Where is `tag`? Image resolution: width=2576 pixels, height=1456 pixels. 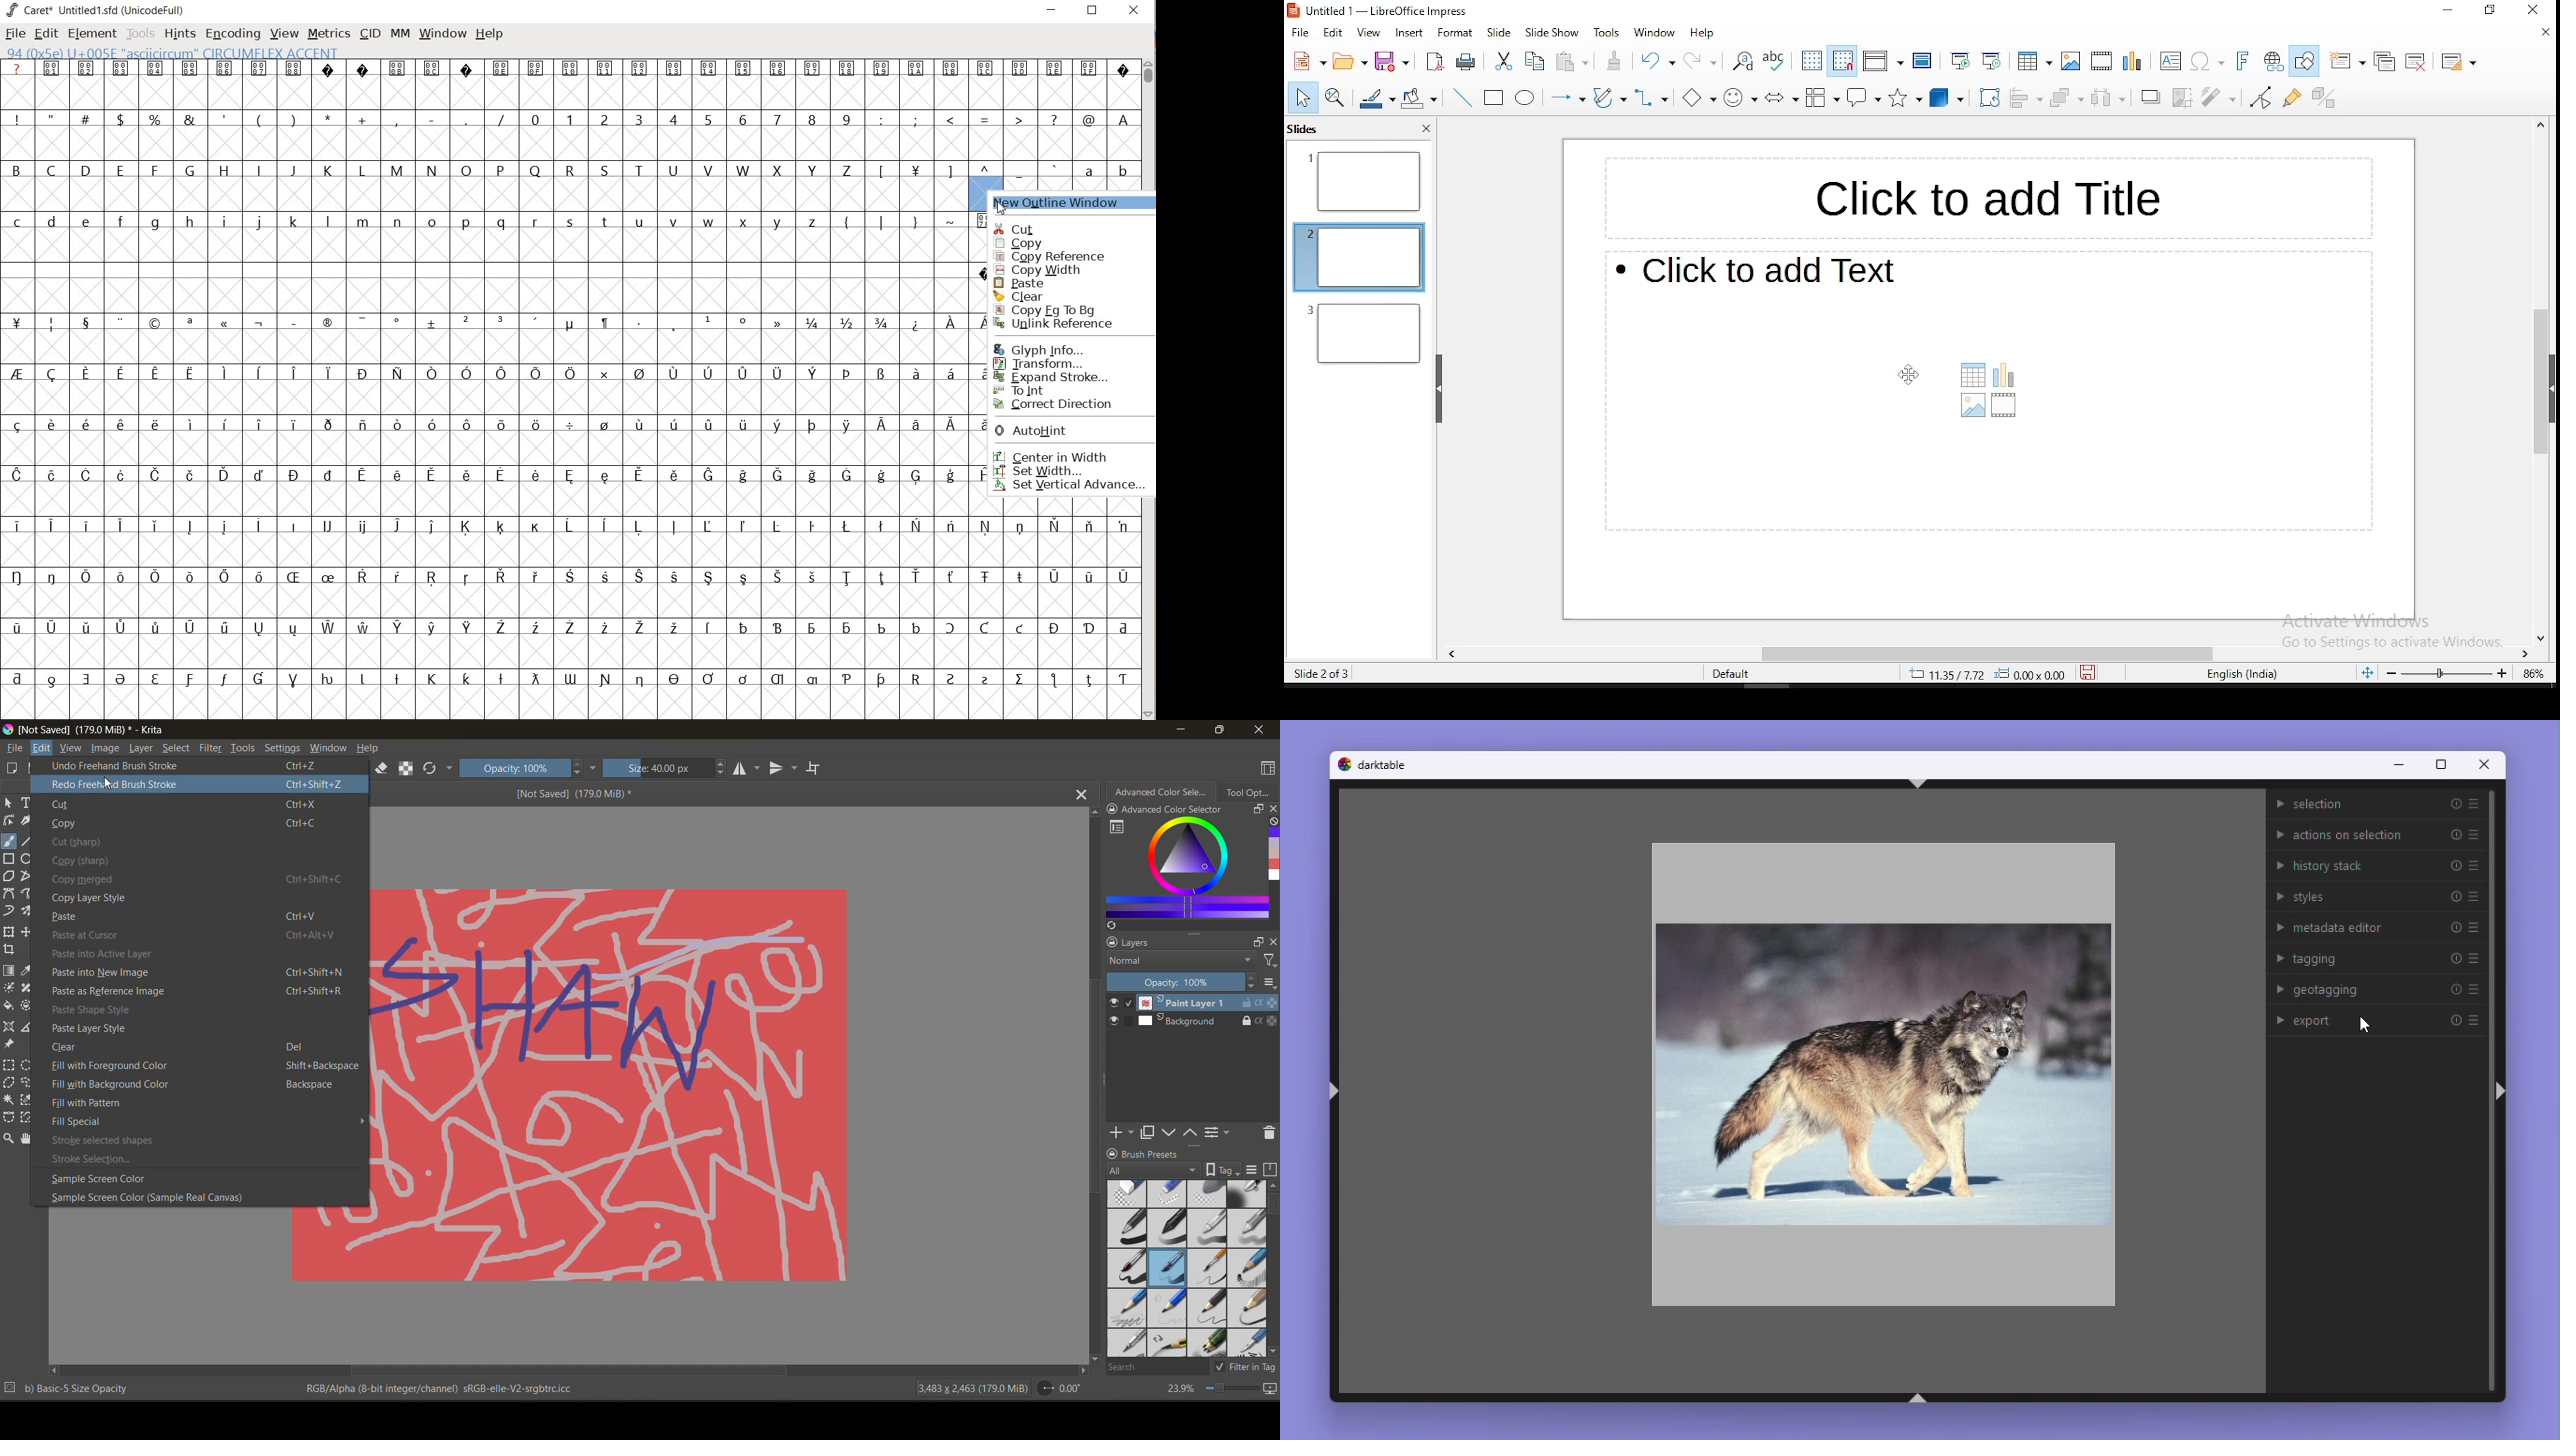
tag is located at coordinates (1154, 1171).